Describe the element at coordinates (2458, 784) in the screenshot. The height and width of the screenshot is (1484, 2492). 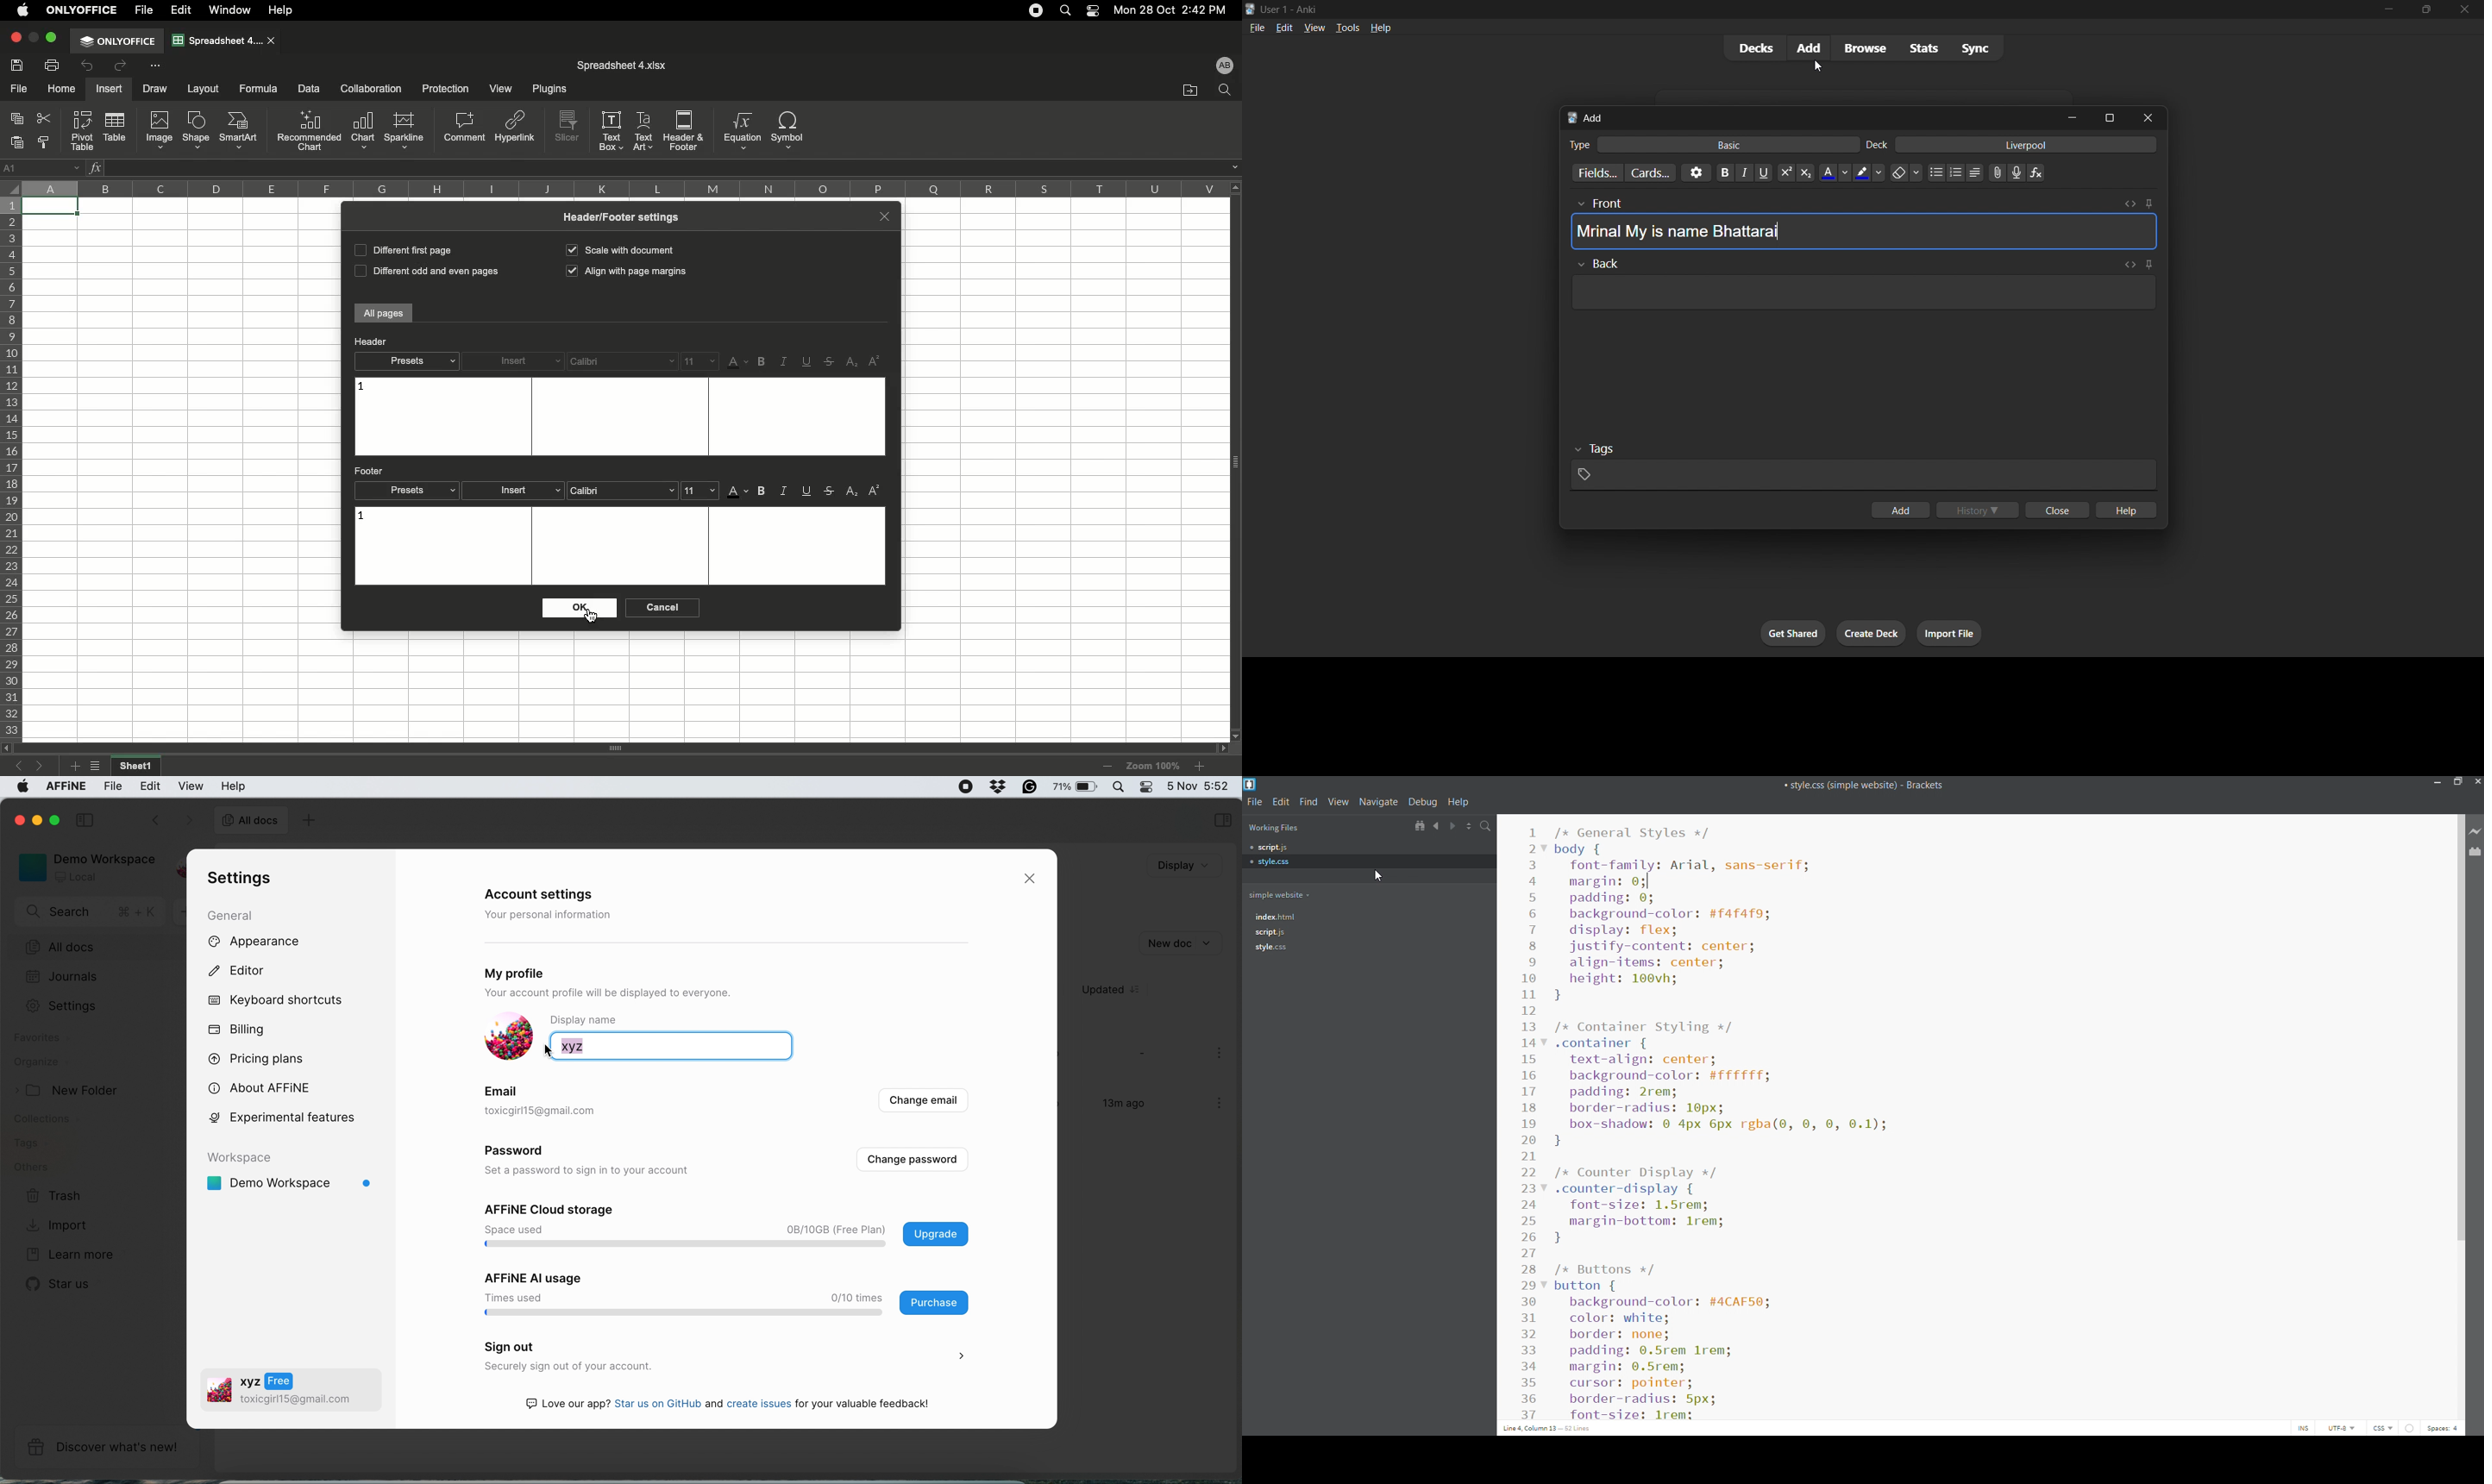
I see `maximize/restore` at that location.